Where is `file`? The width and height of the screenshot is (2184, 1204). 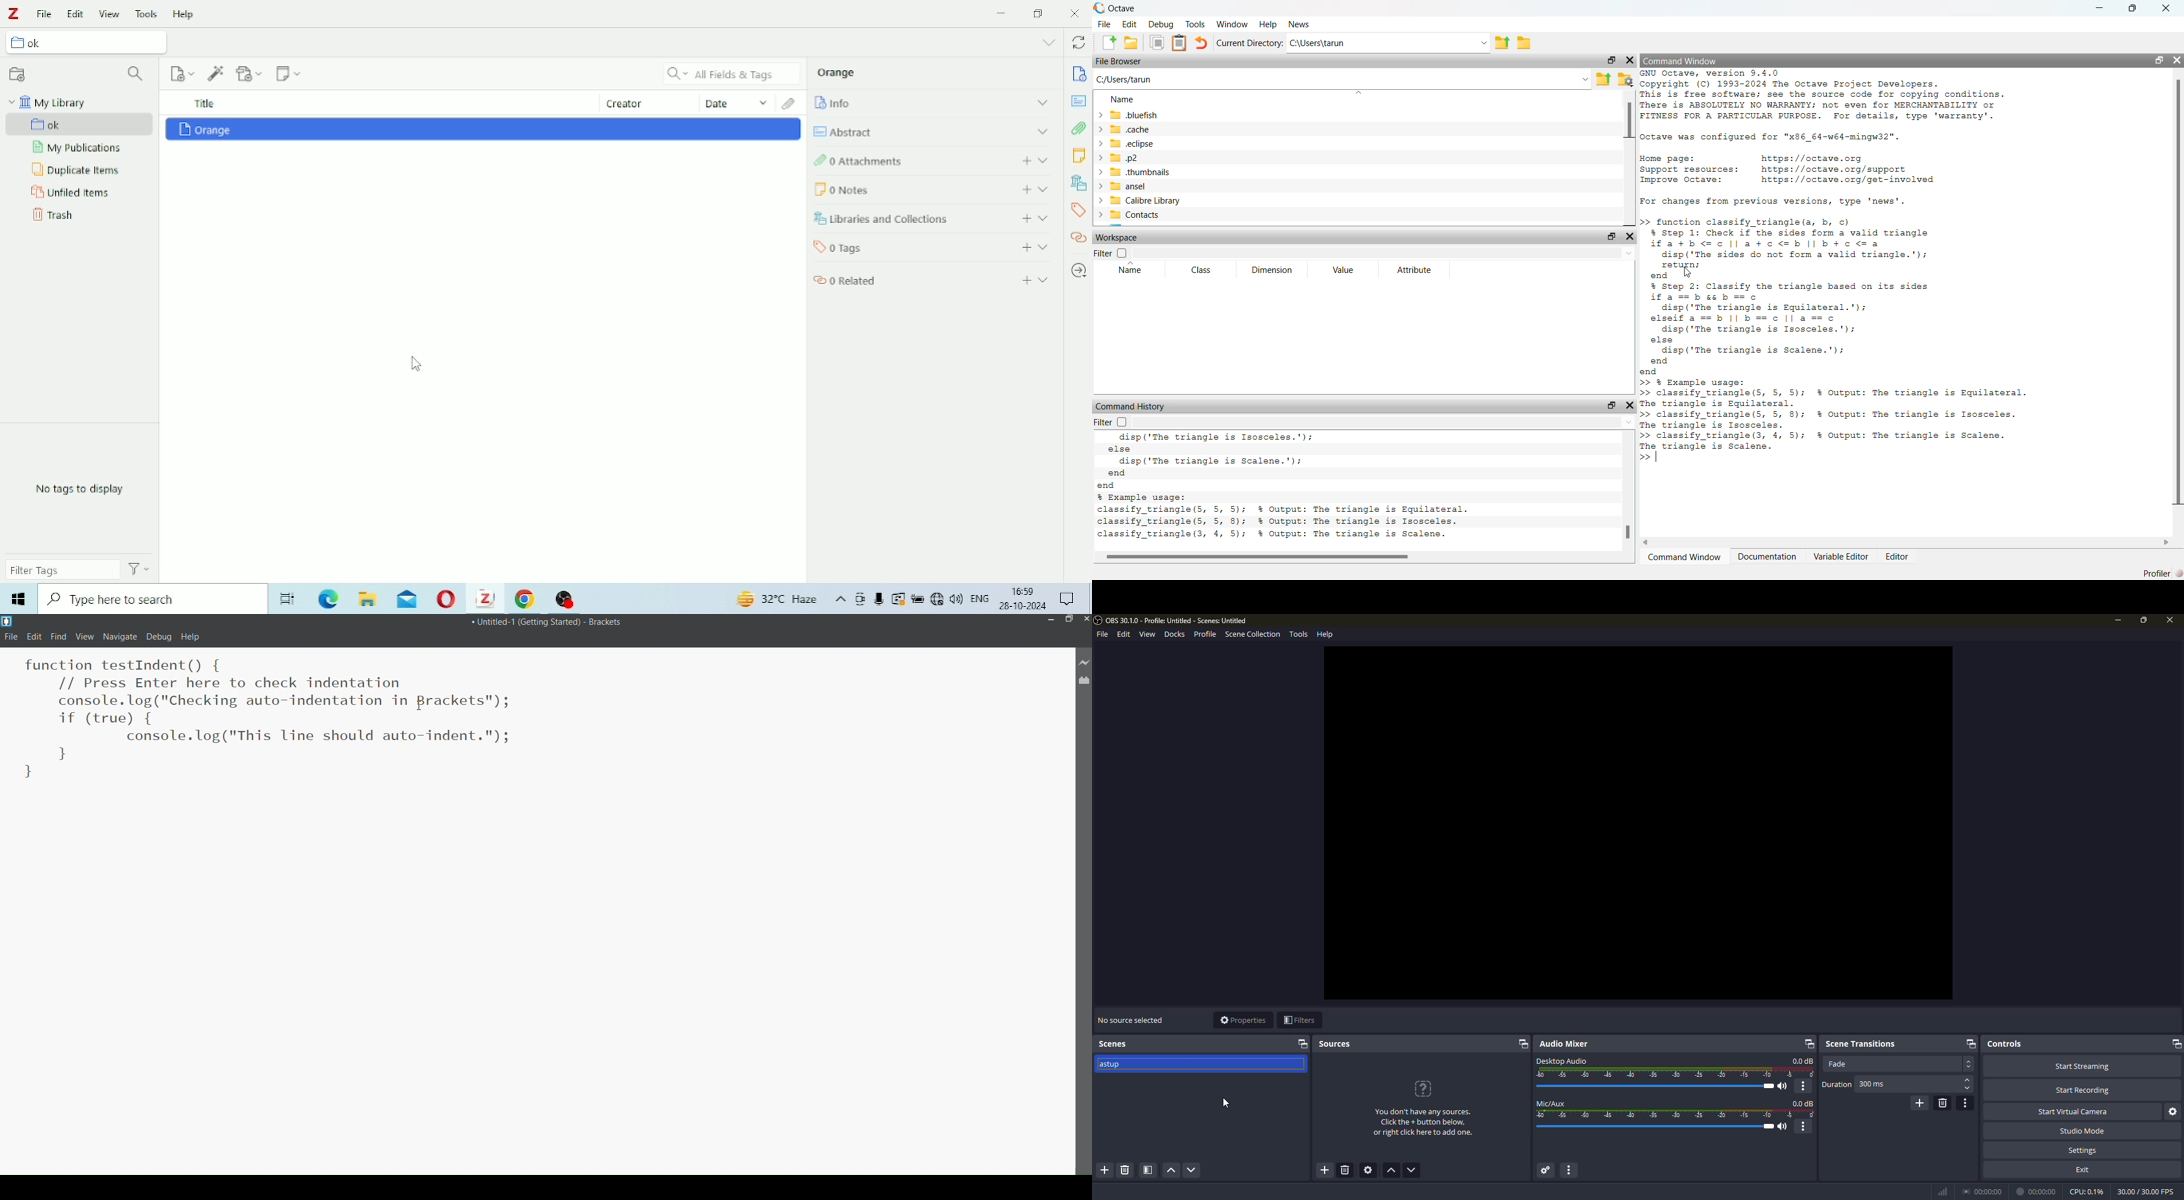
file is located at coordinates (1101, 636).